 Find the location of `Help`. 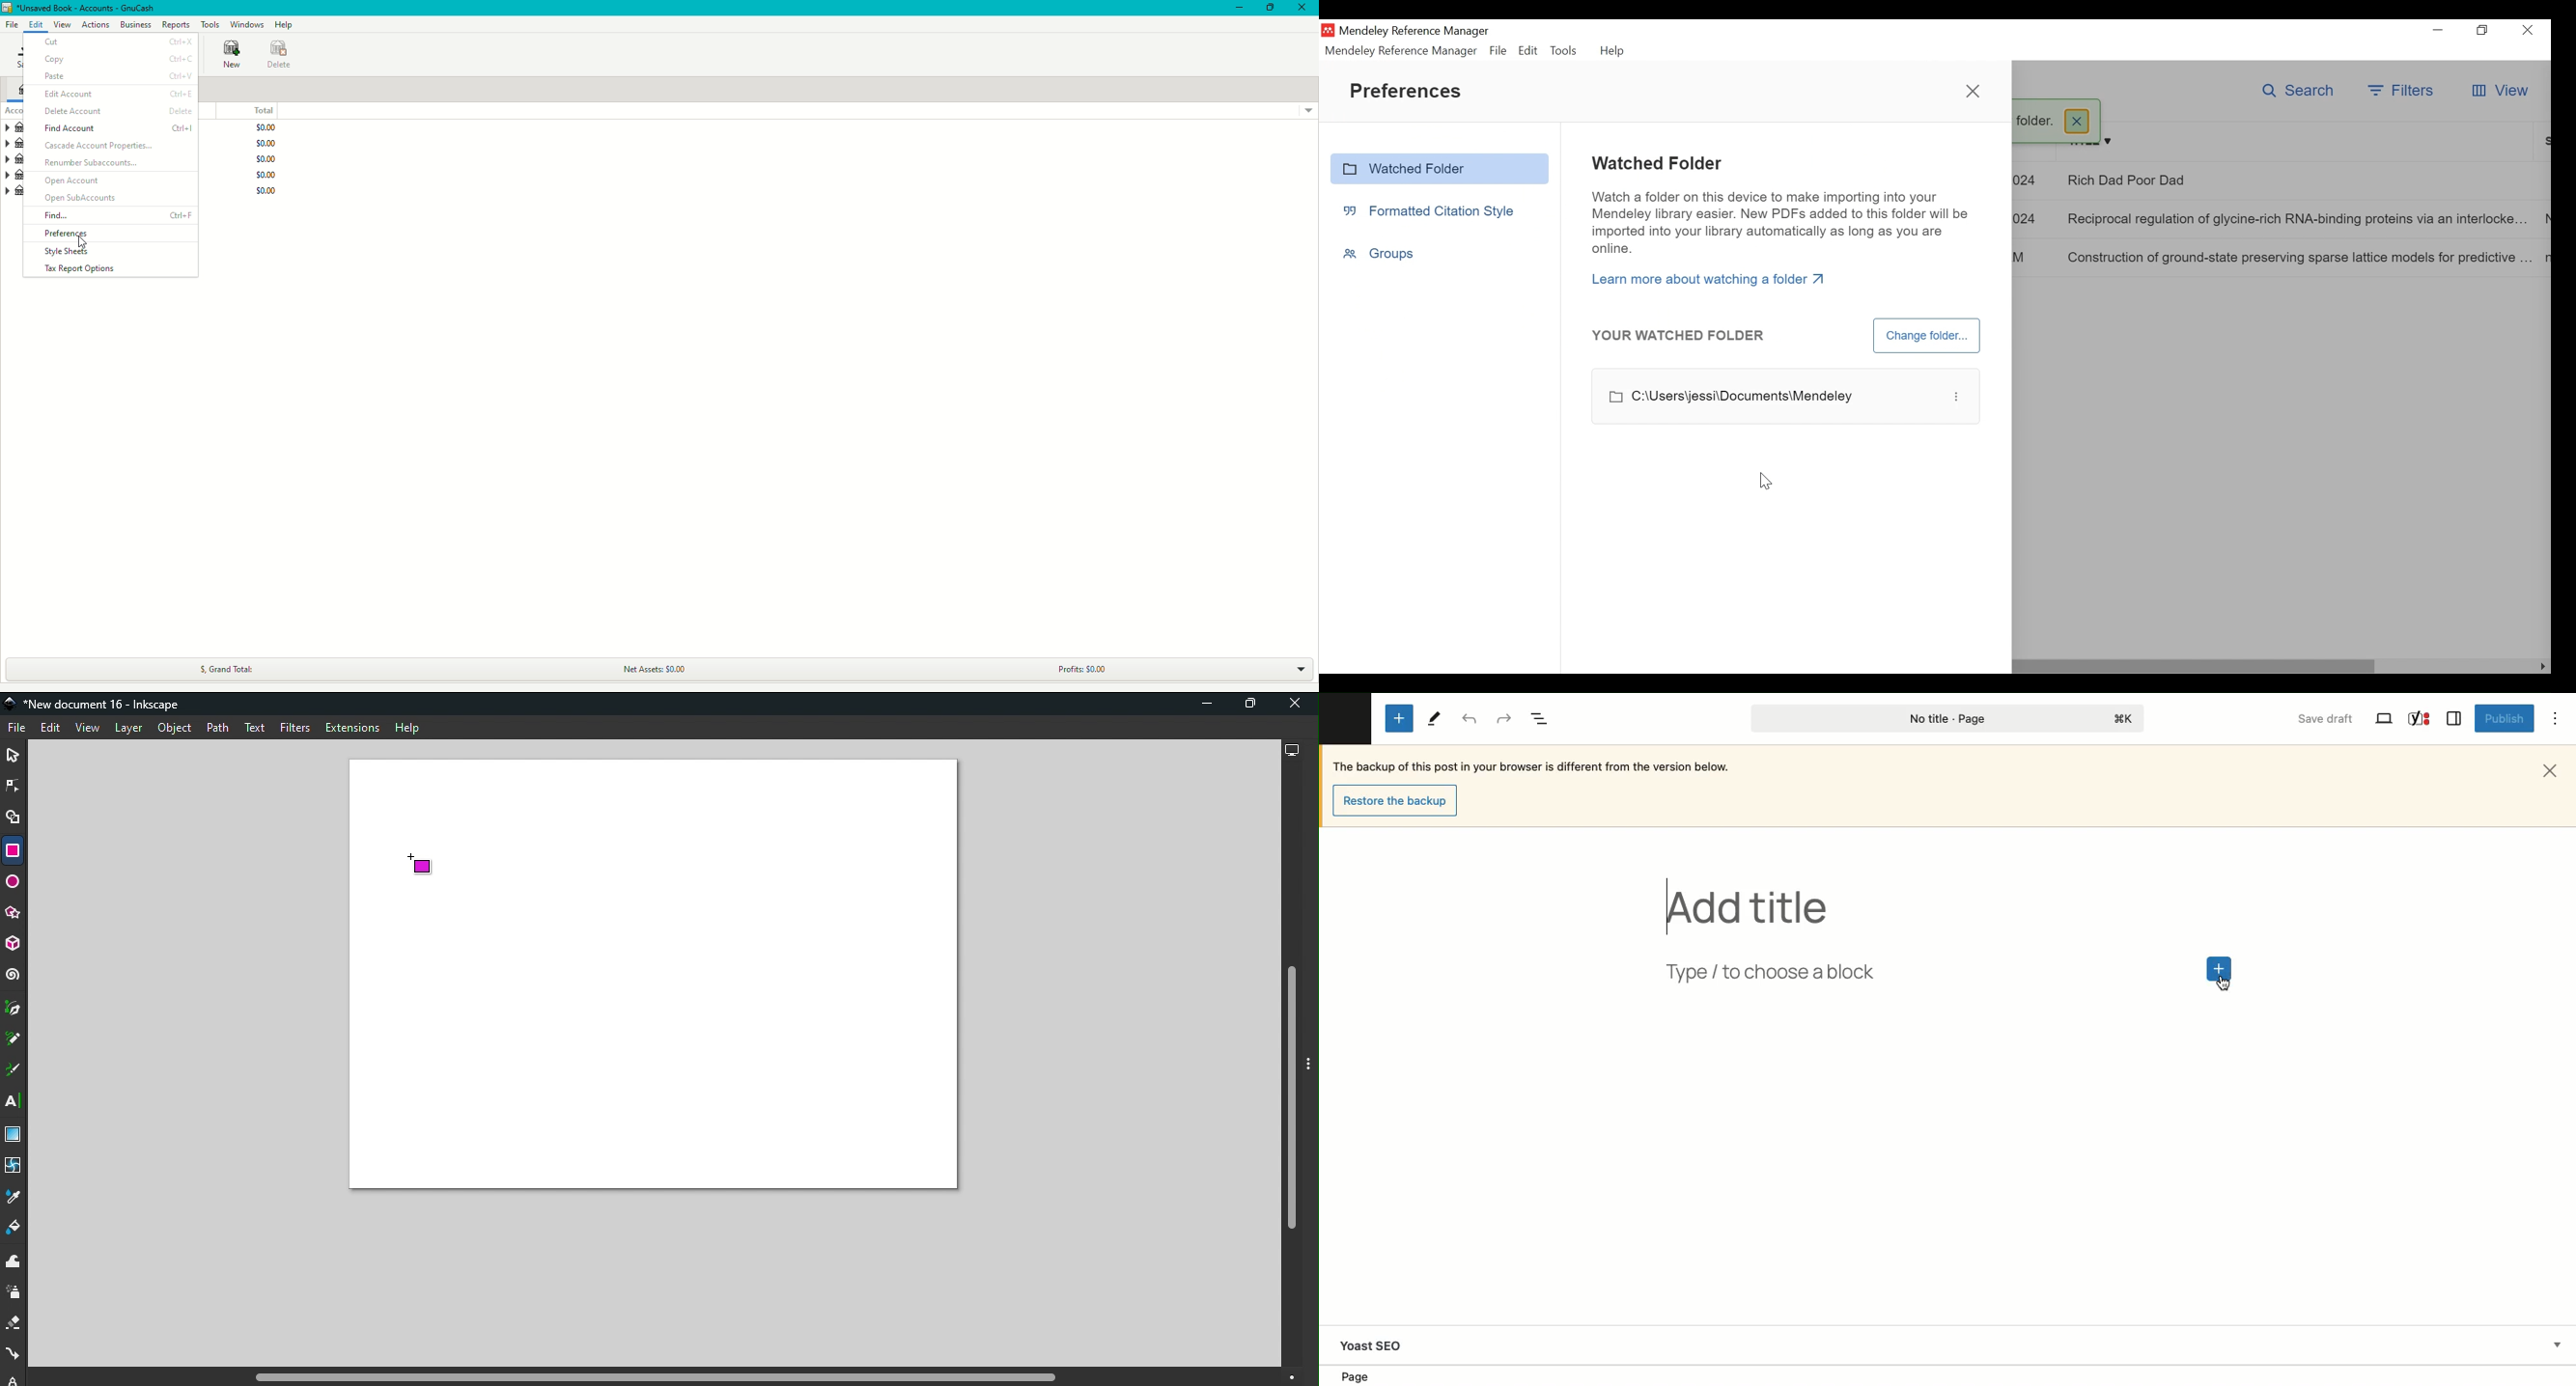

Help is located at coordinates (1613, 51).